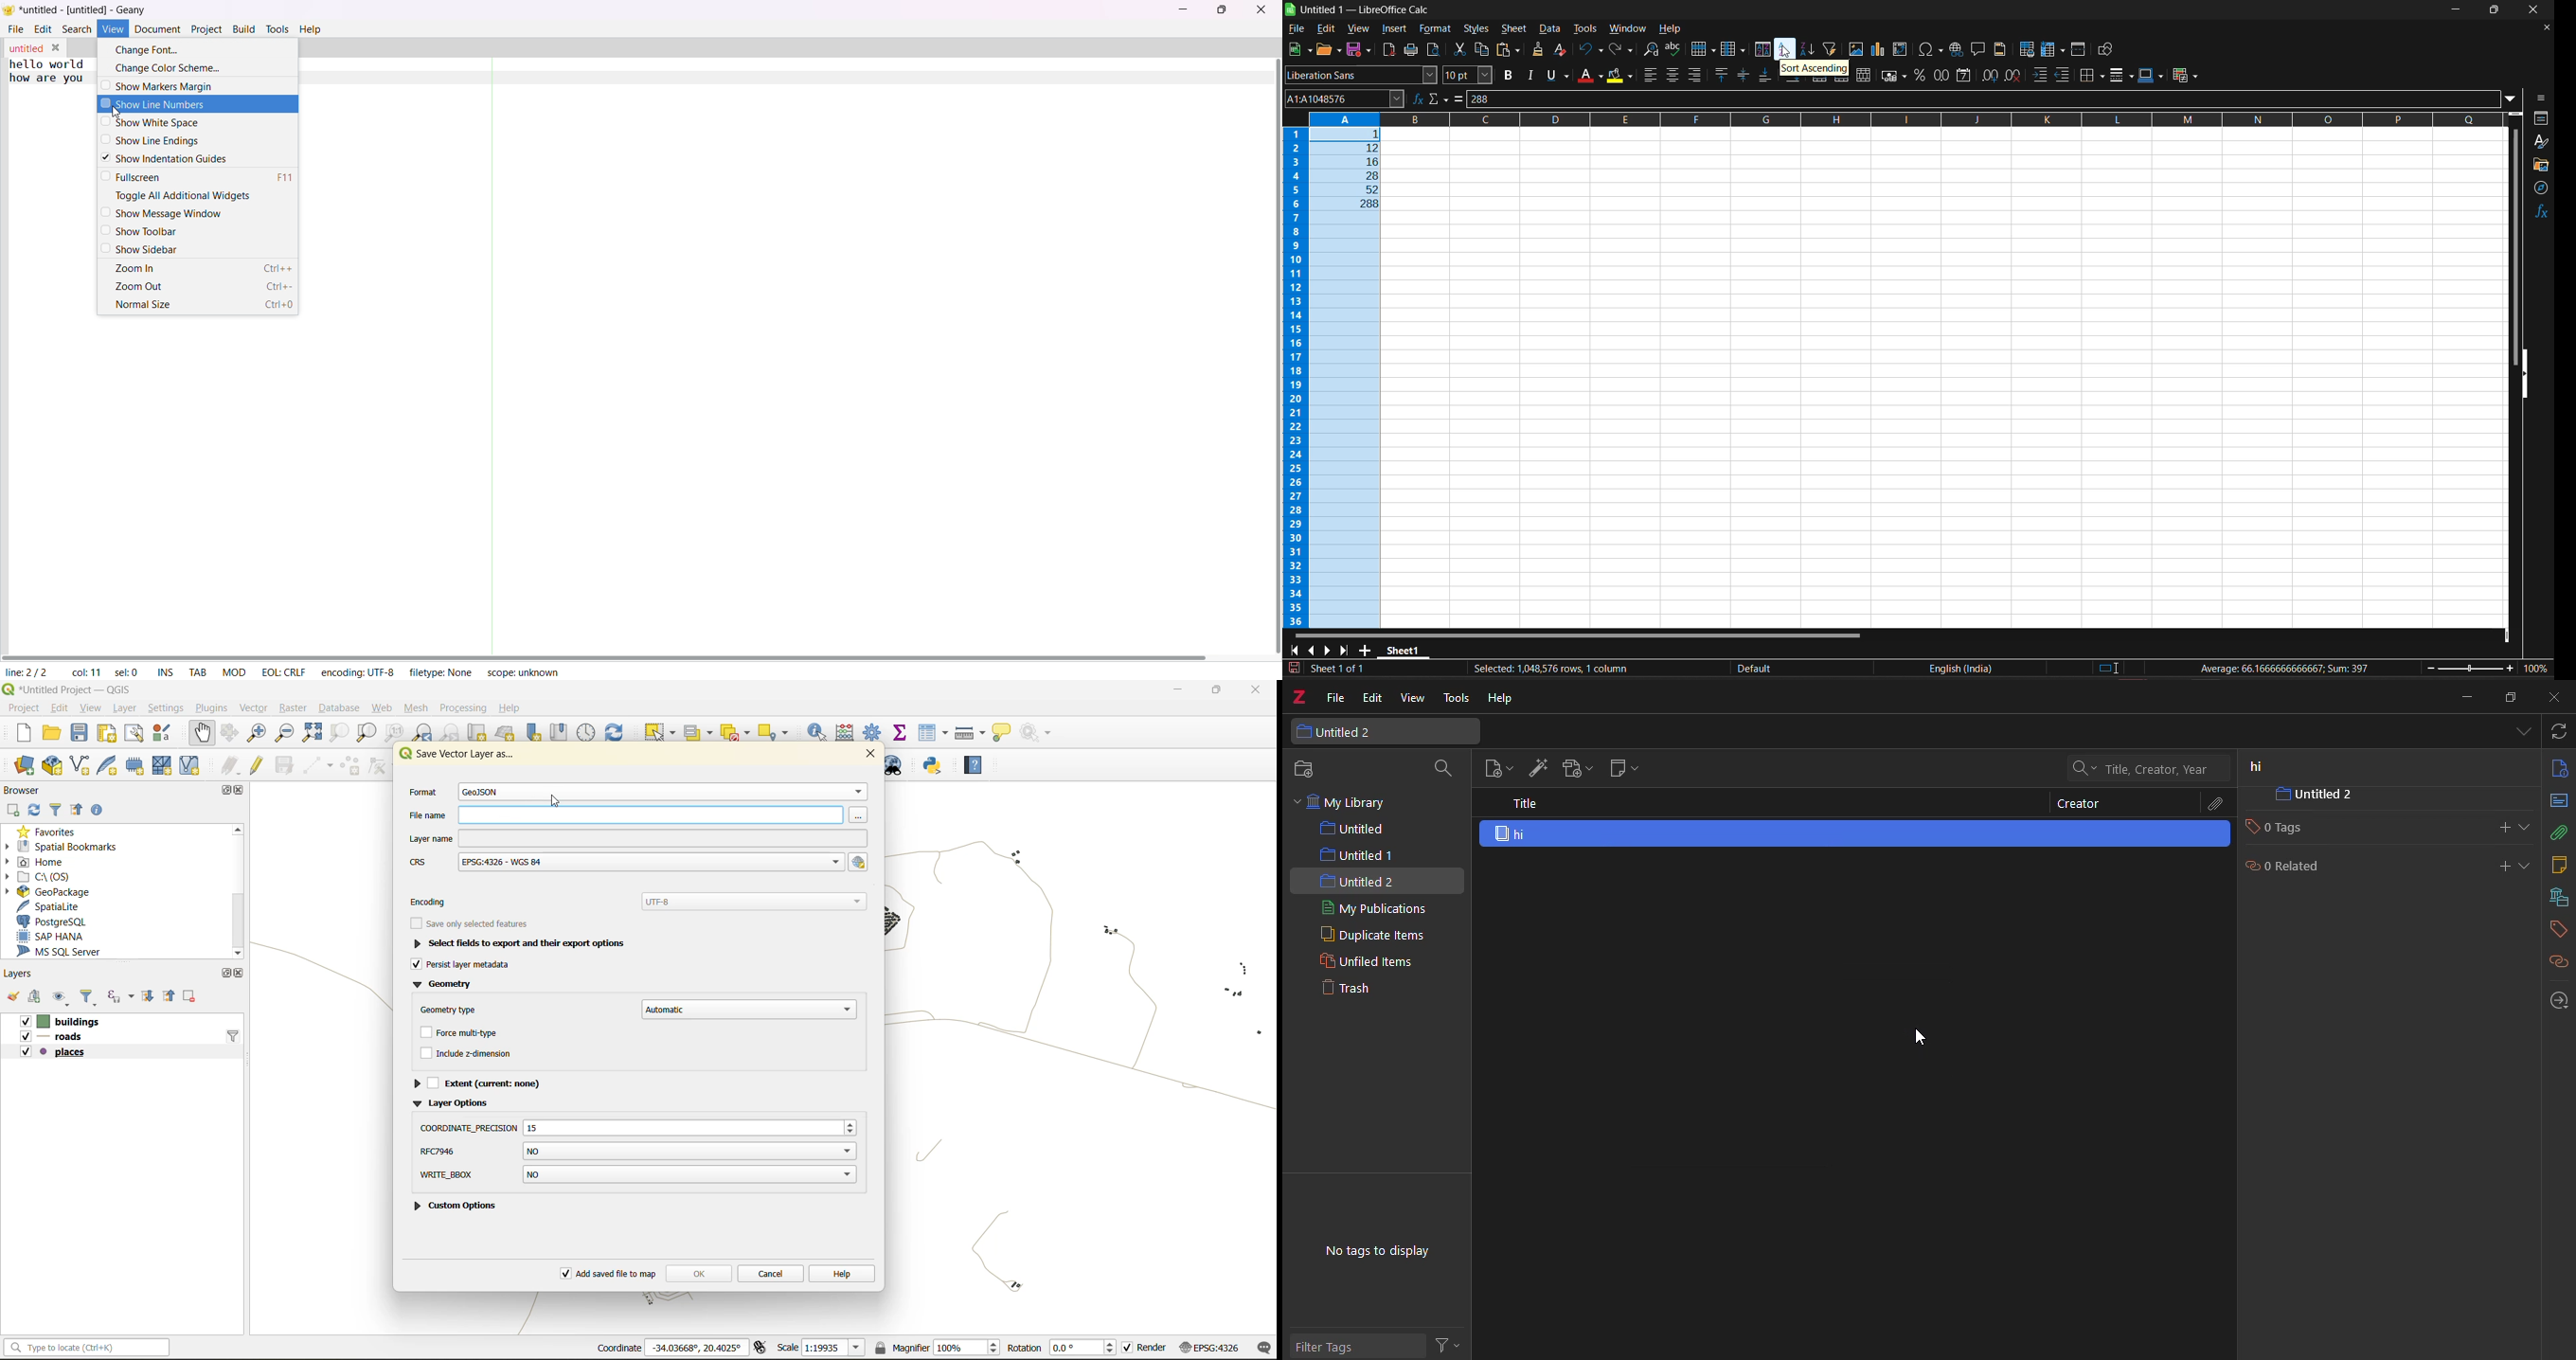 The height and width of the screenshot is (1372, 2576). Describe the element at coordinates (2542, 97) in the screenshot. I see `sidebar settings` at that location.